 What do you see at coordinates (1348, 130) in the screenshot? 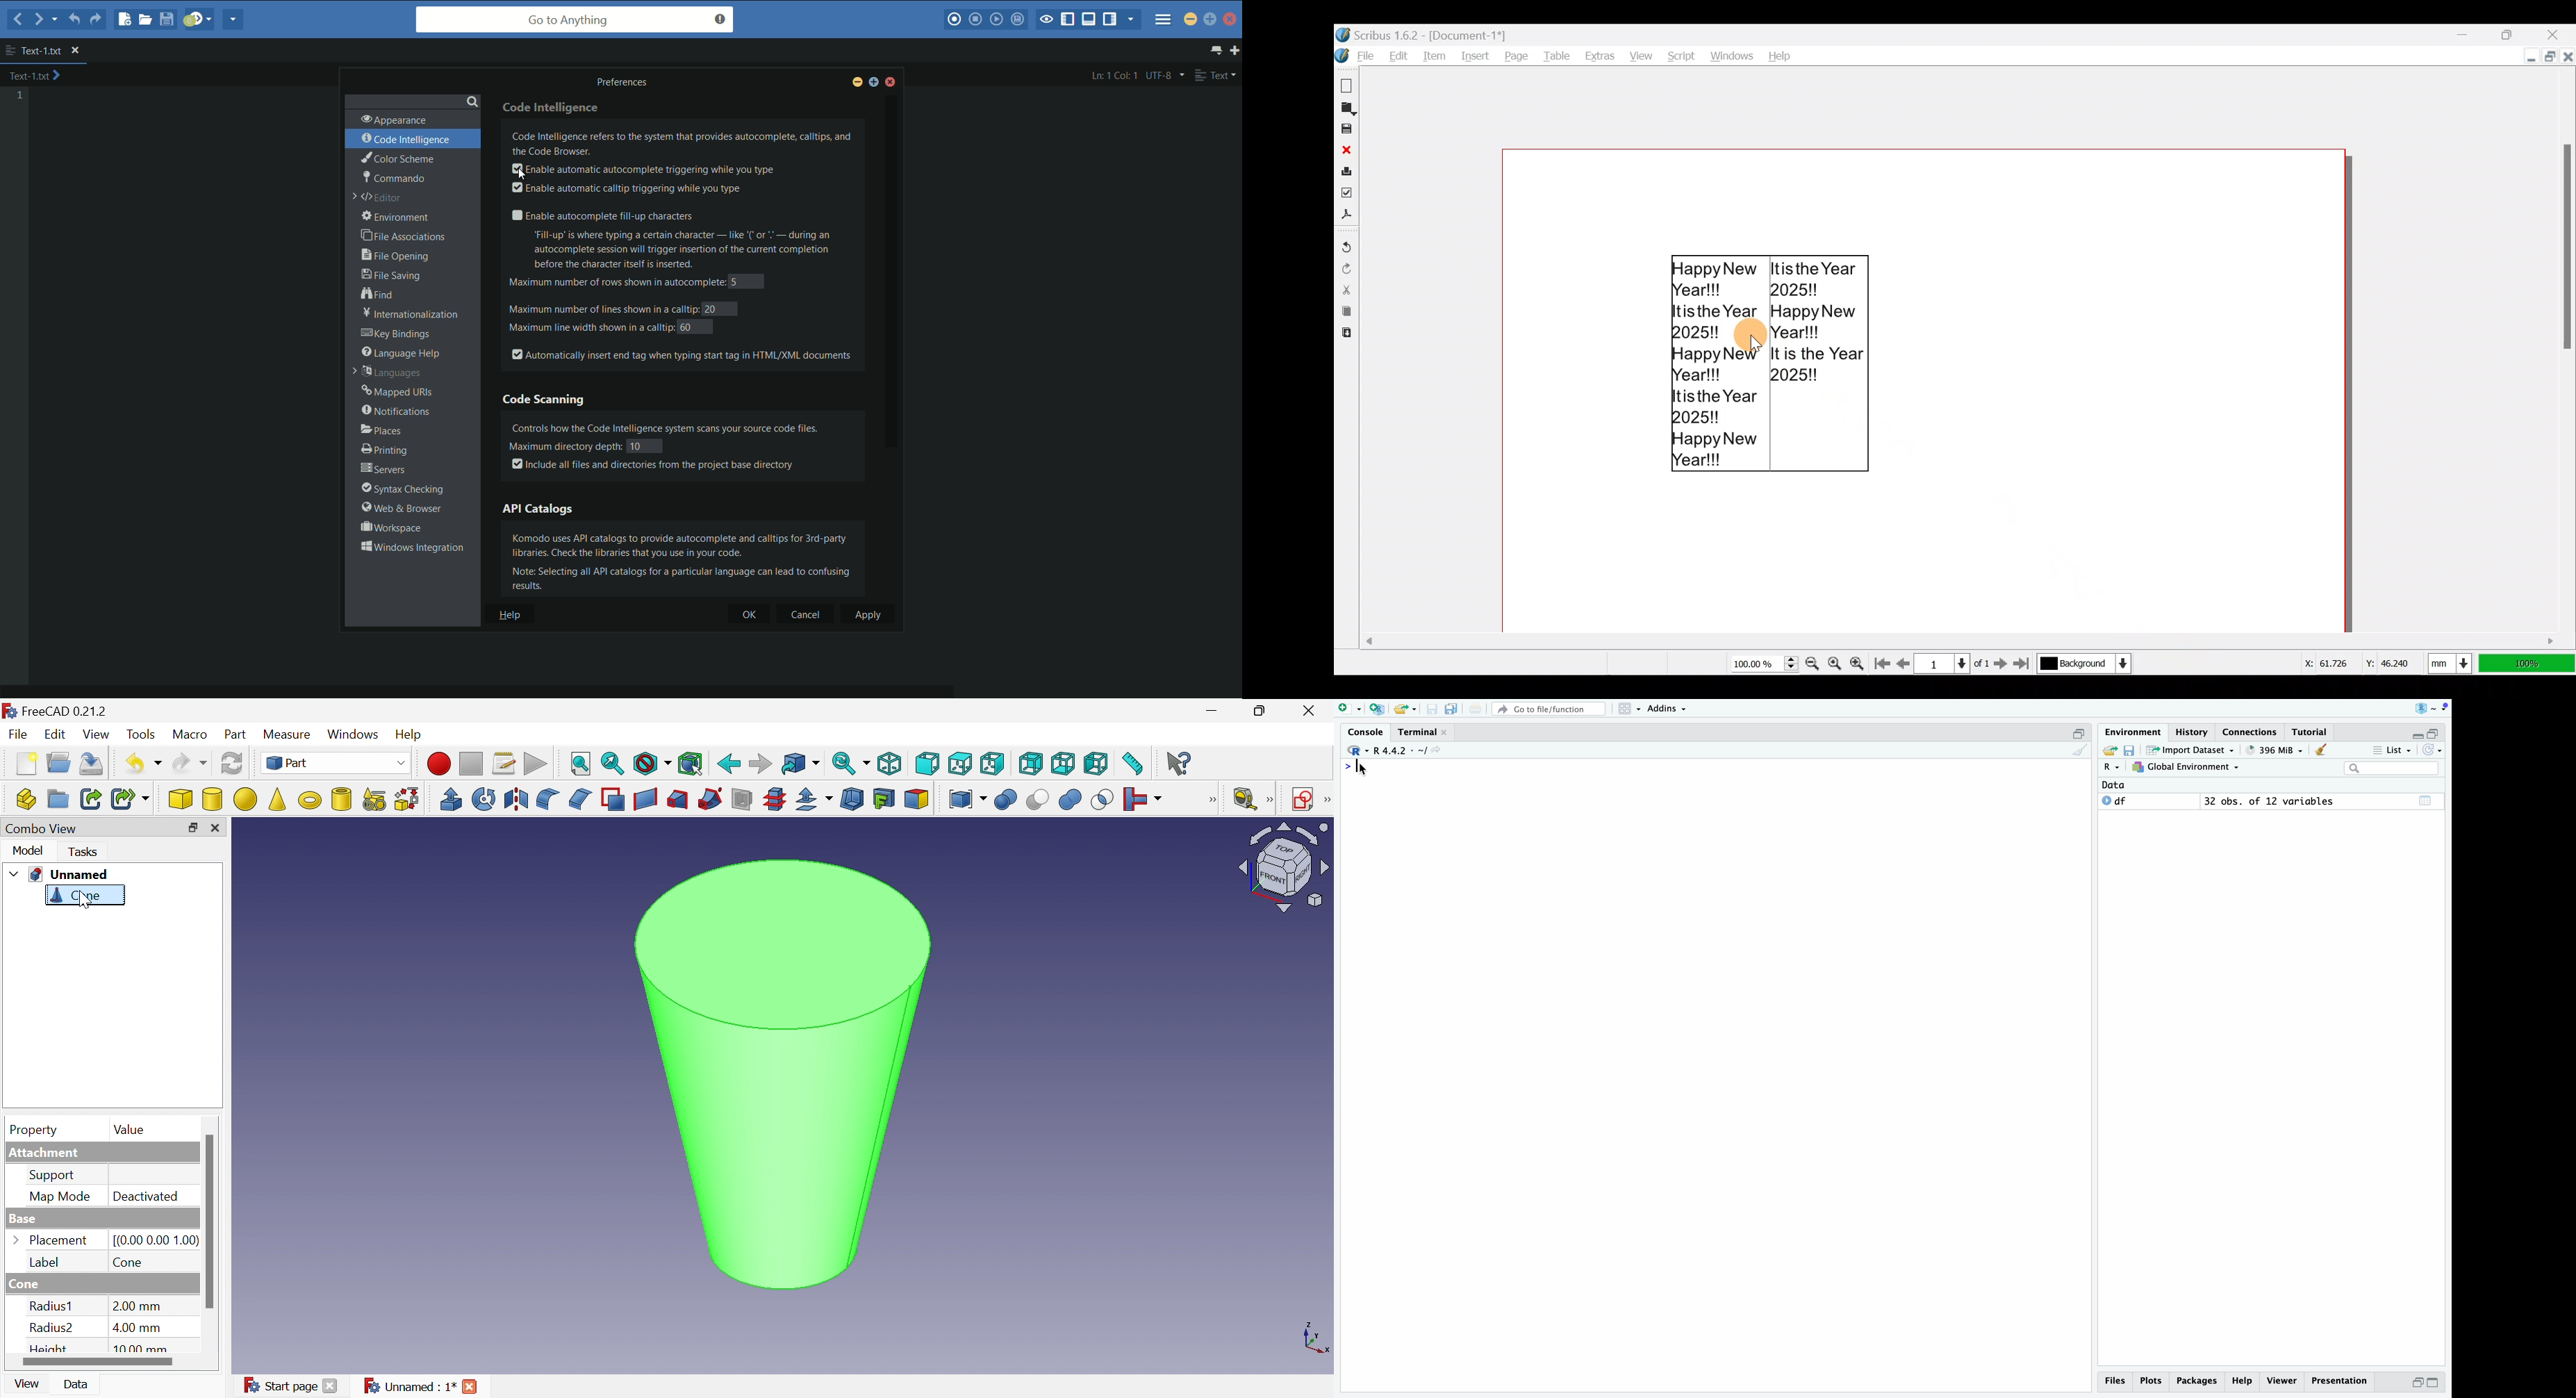
I see `Save` at bounding box center [1348, 130].